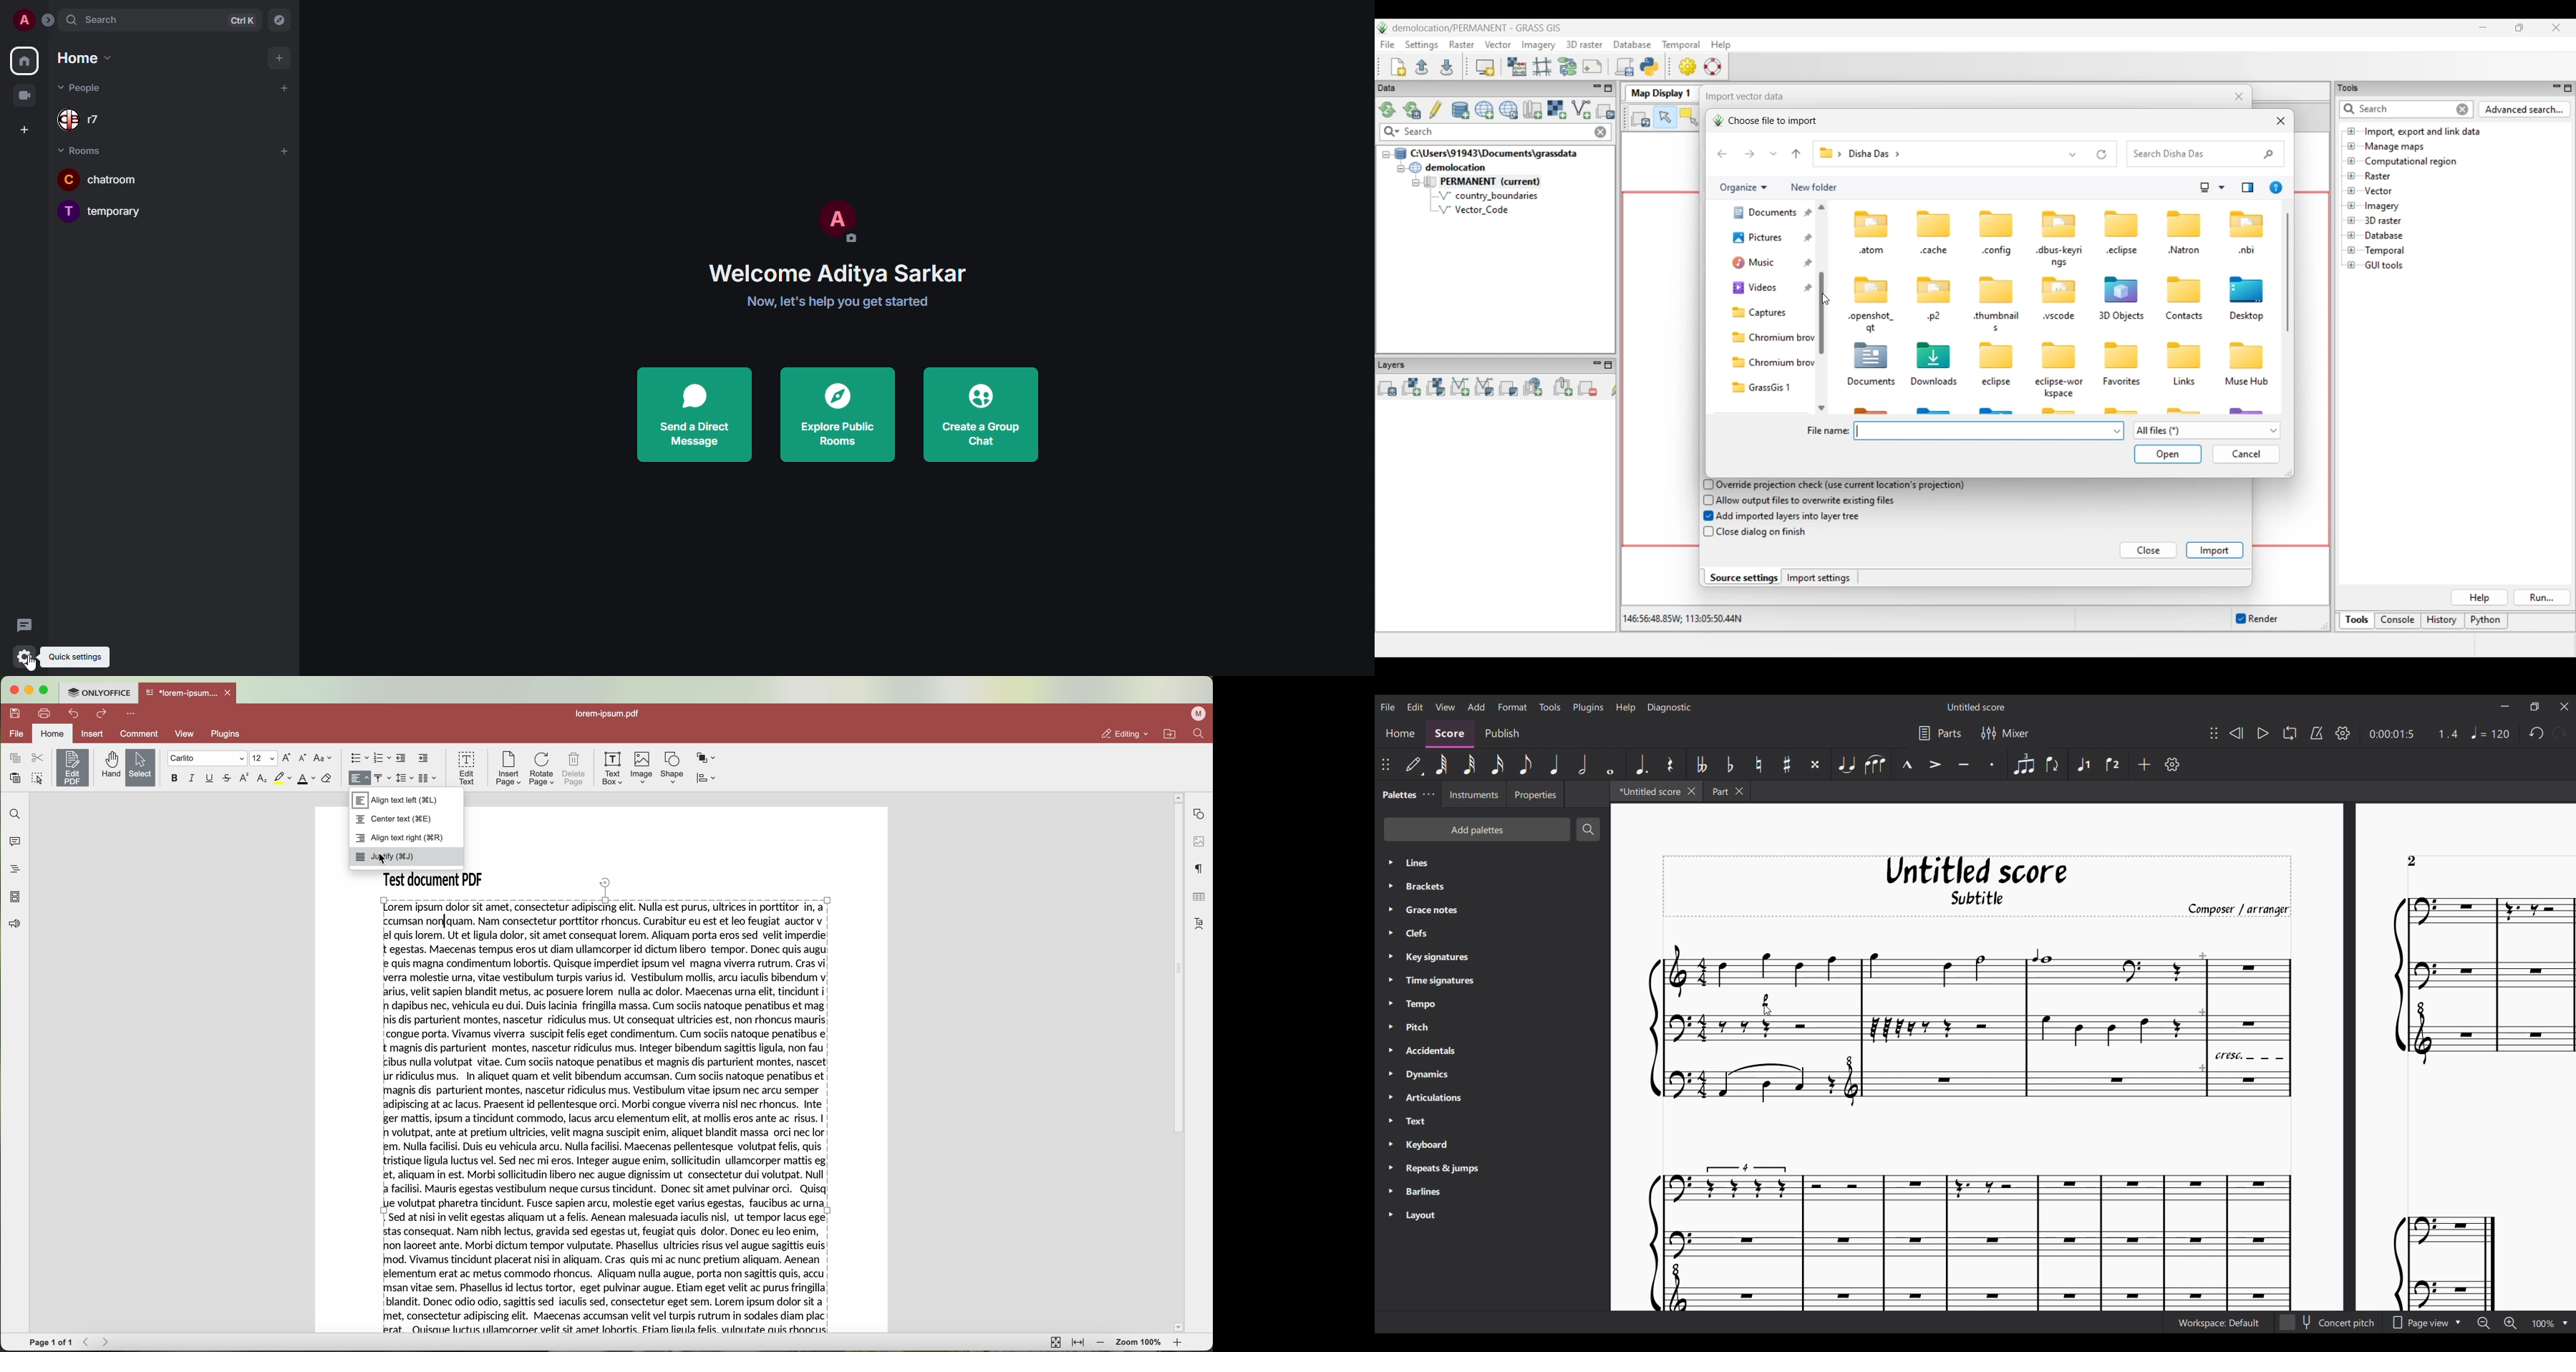 The height and width of the screenshot is (1372, 2576). What do you see at coordinates (671, 767) in the screenshot?
I see `shape` at bounding box center [671, 767].